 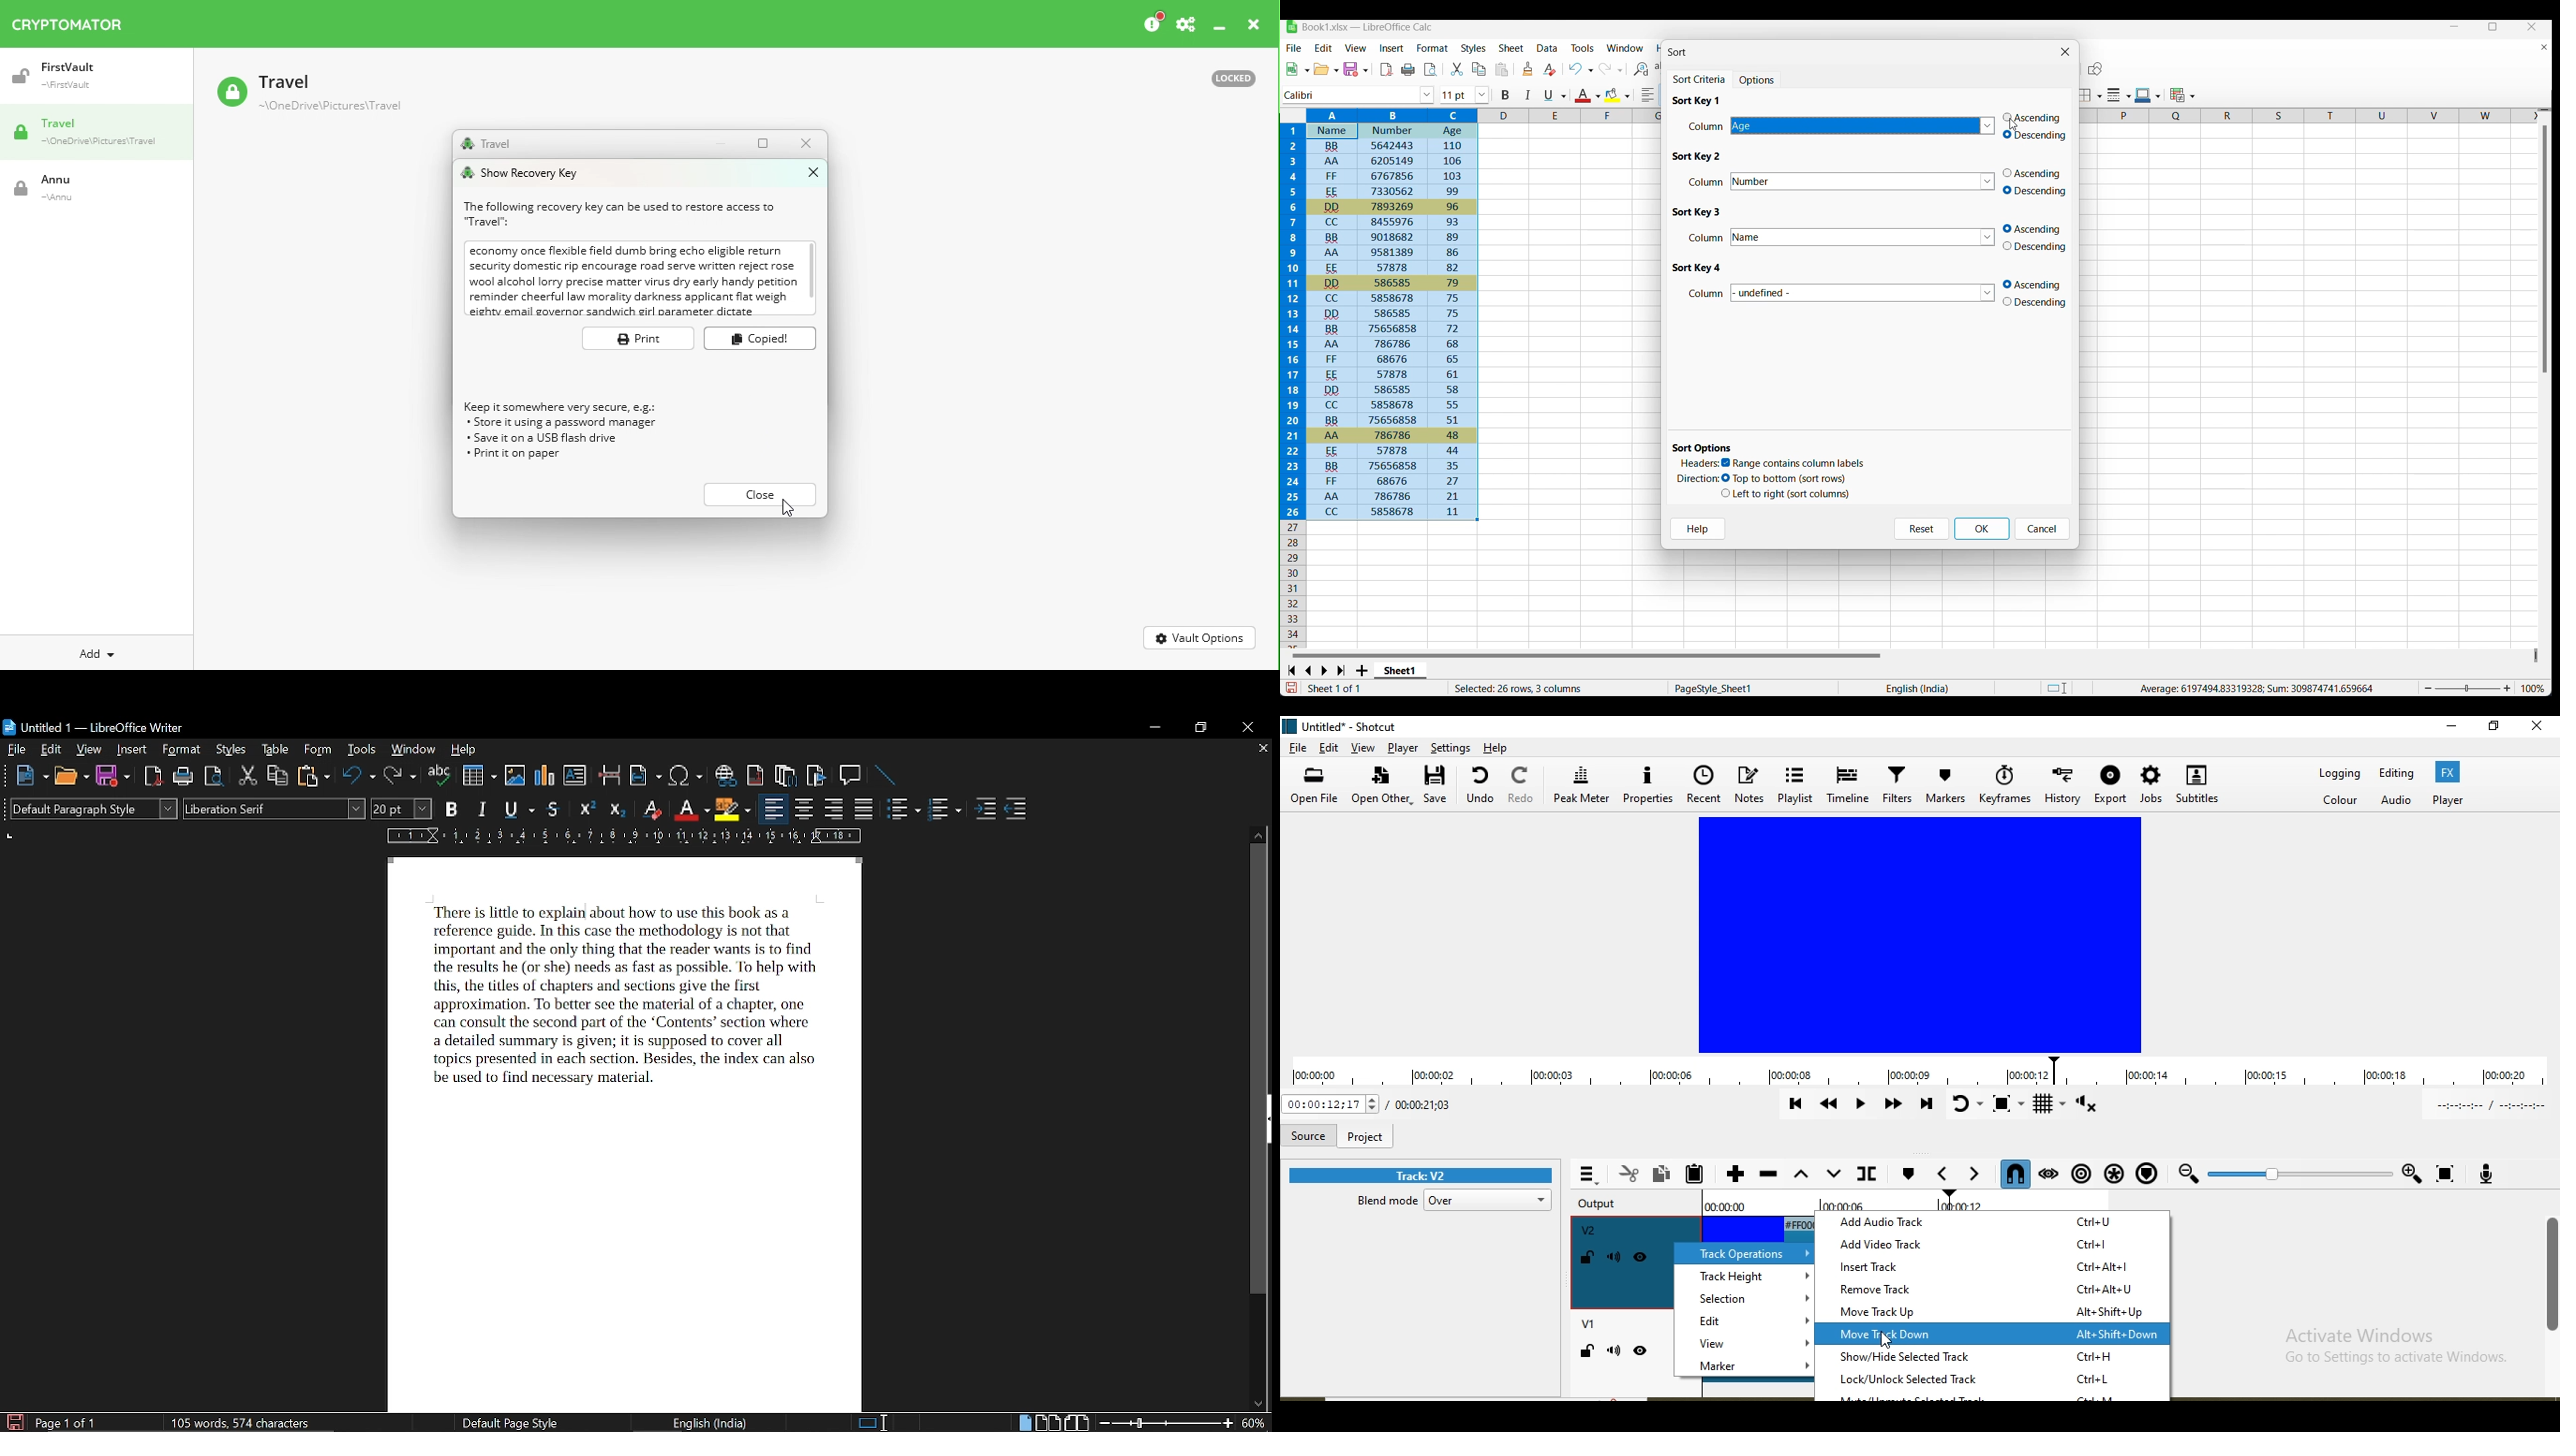 What do you see at coordinates (1324, 48) in the screenshot?
I see `Edit menu` at bounding box center [1324, 48].